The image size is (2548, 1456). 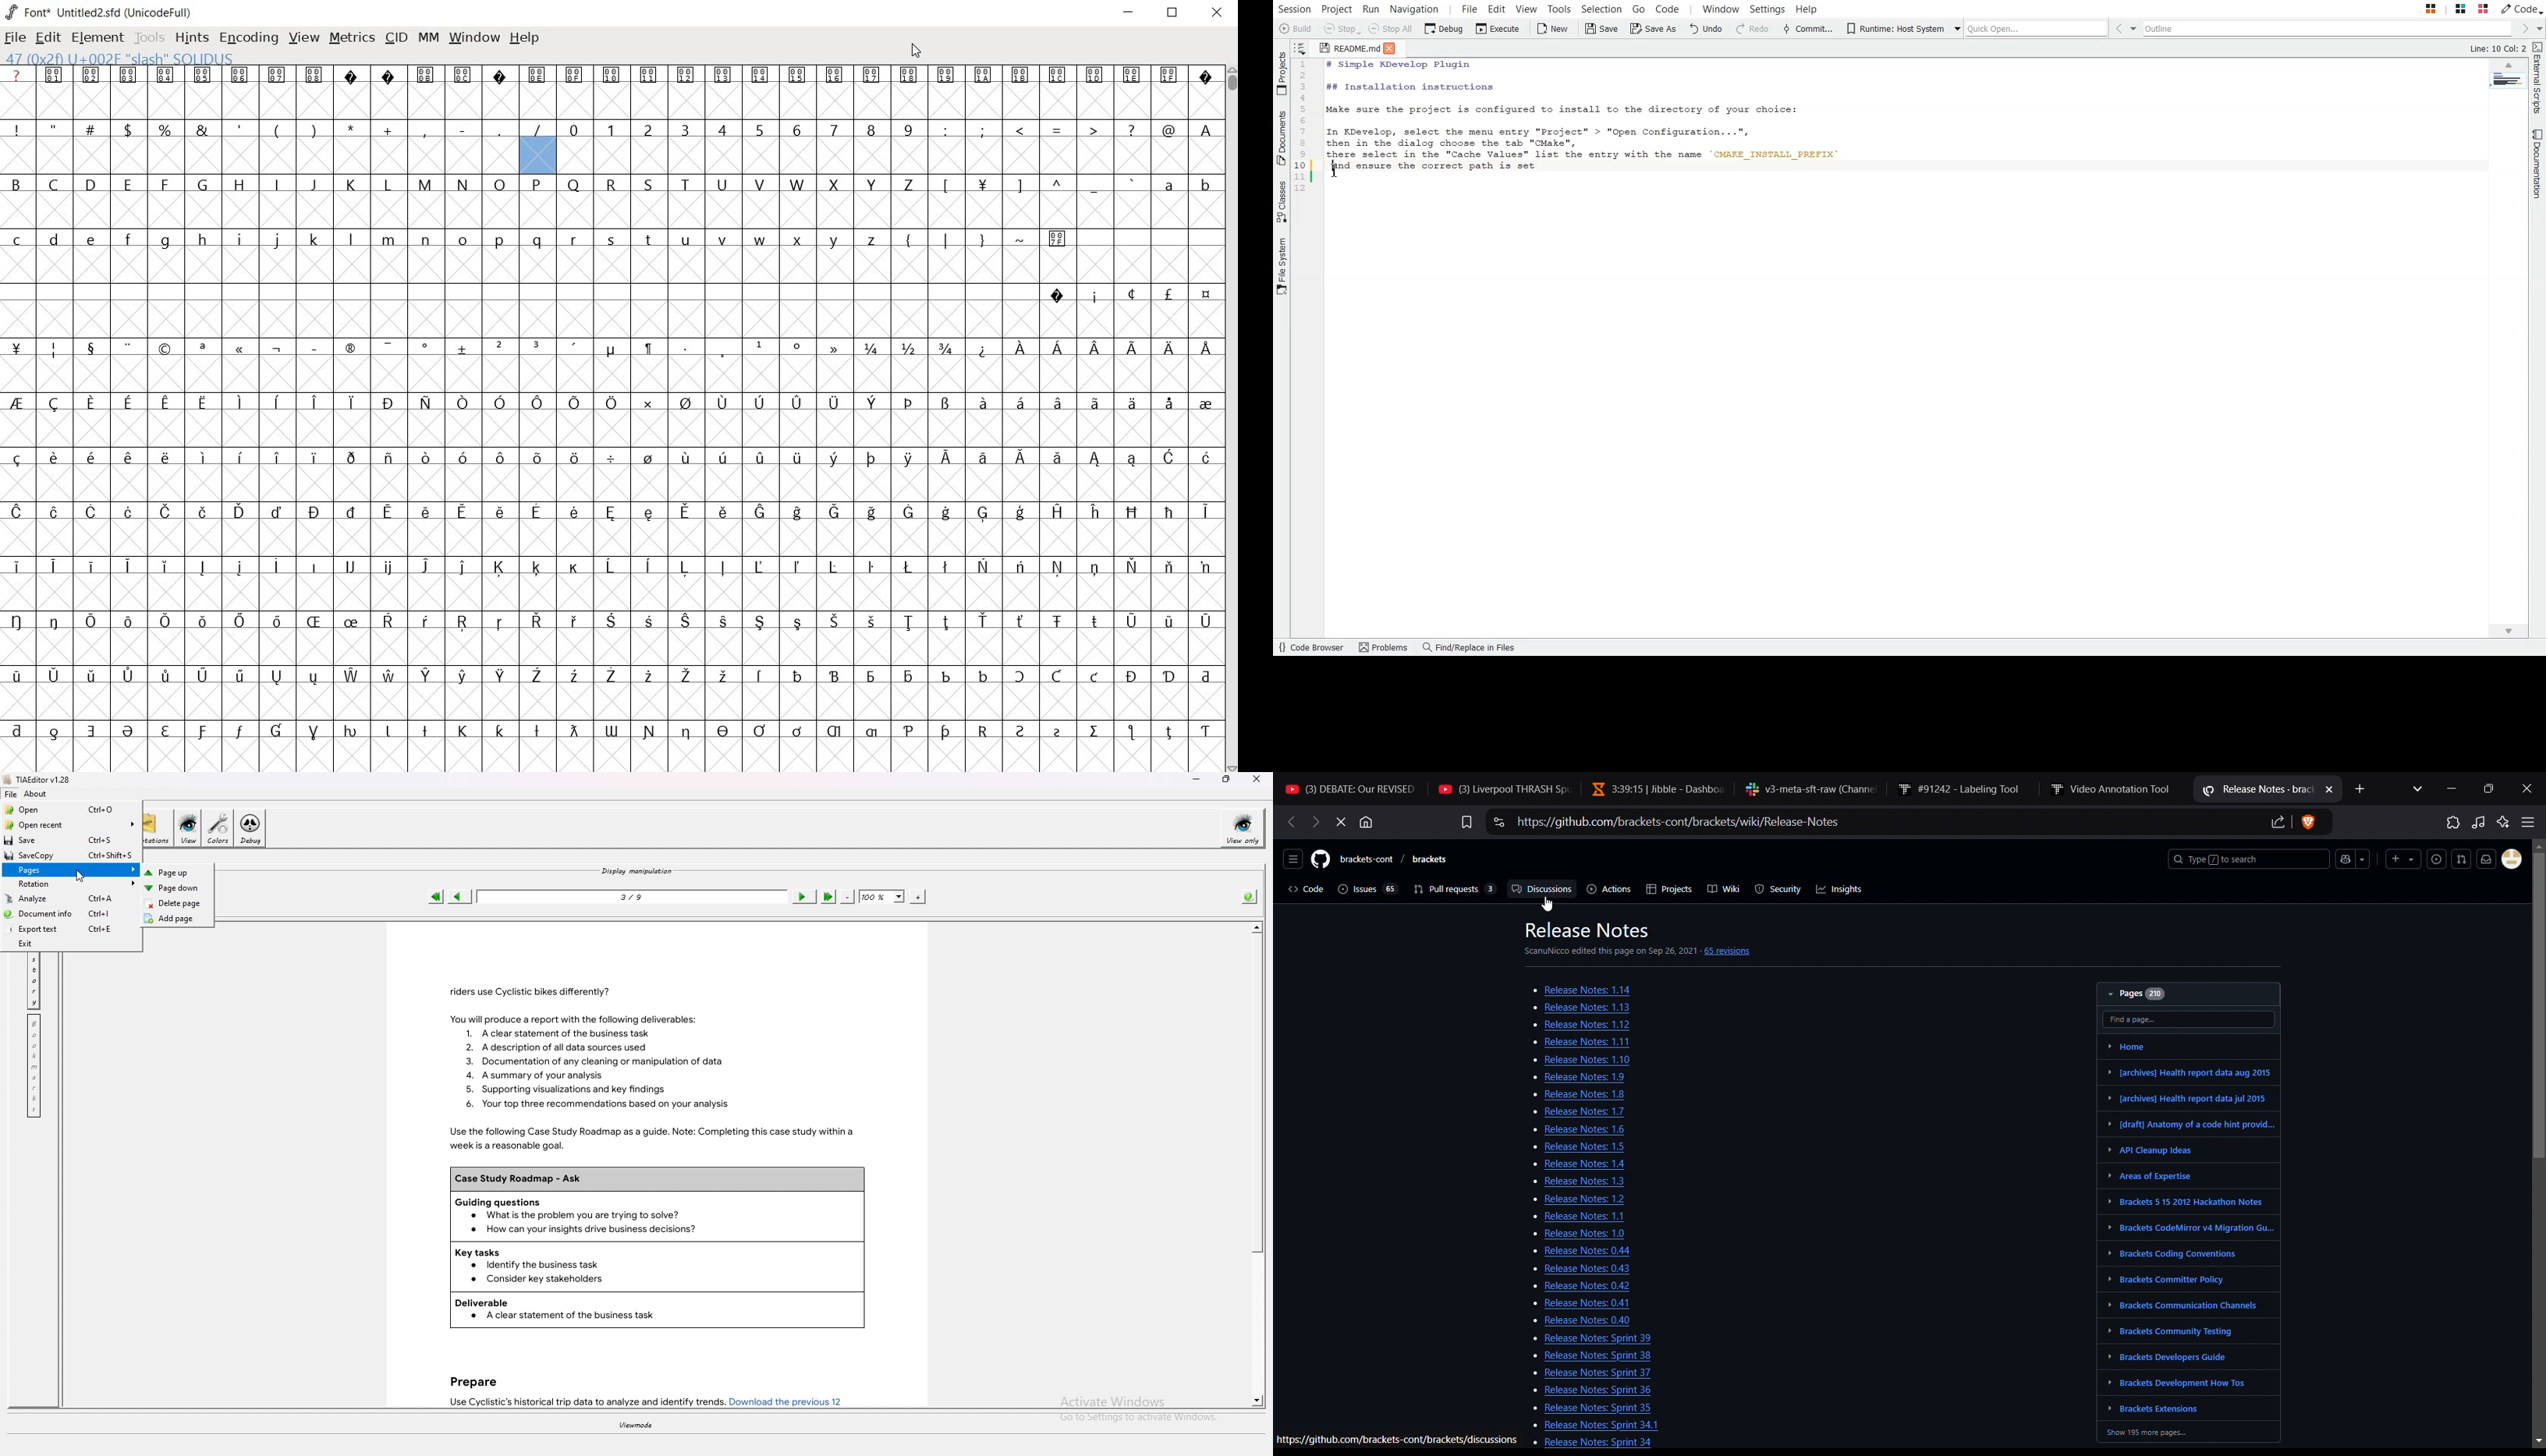 What do you see at coordinates (1569, 1110) in the screenshot?
I see `« Release Notes: 1.7` at bounding box center [1569, 1110].